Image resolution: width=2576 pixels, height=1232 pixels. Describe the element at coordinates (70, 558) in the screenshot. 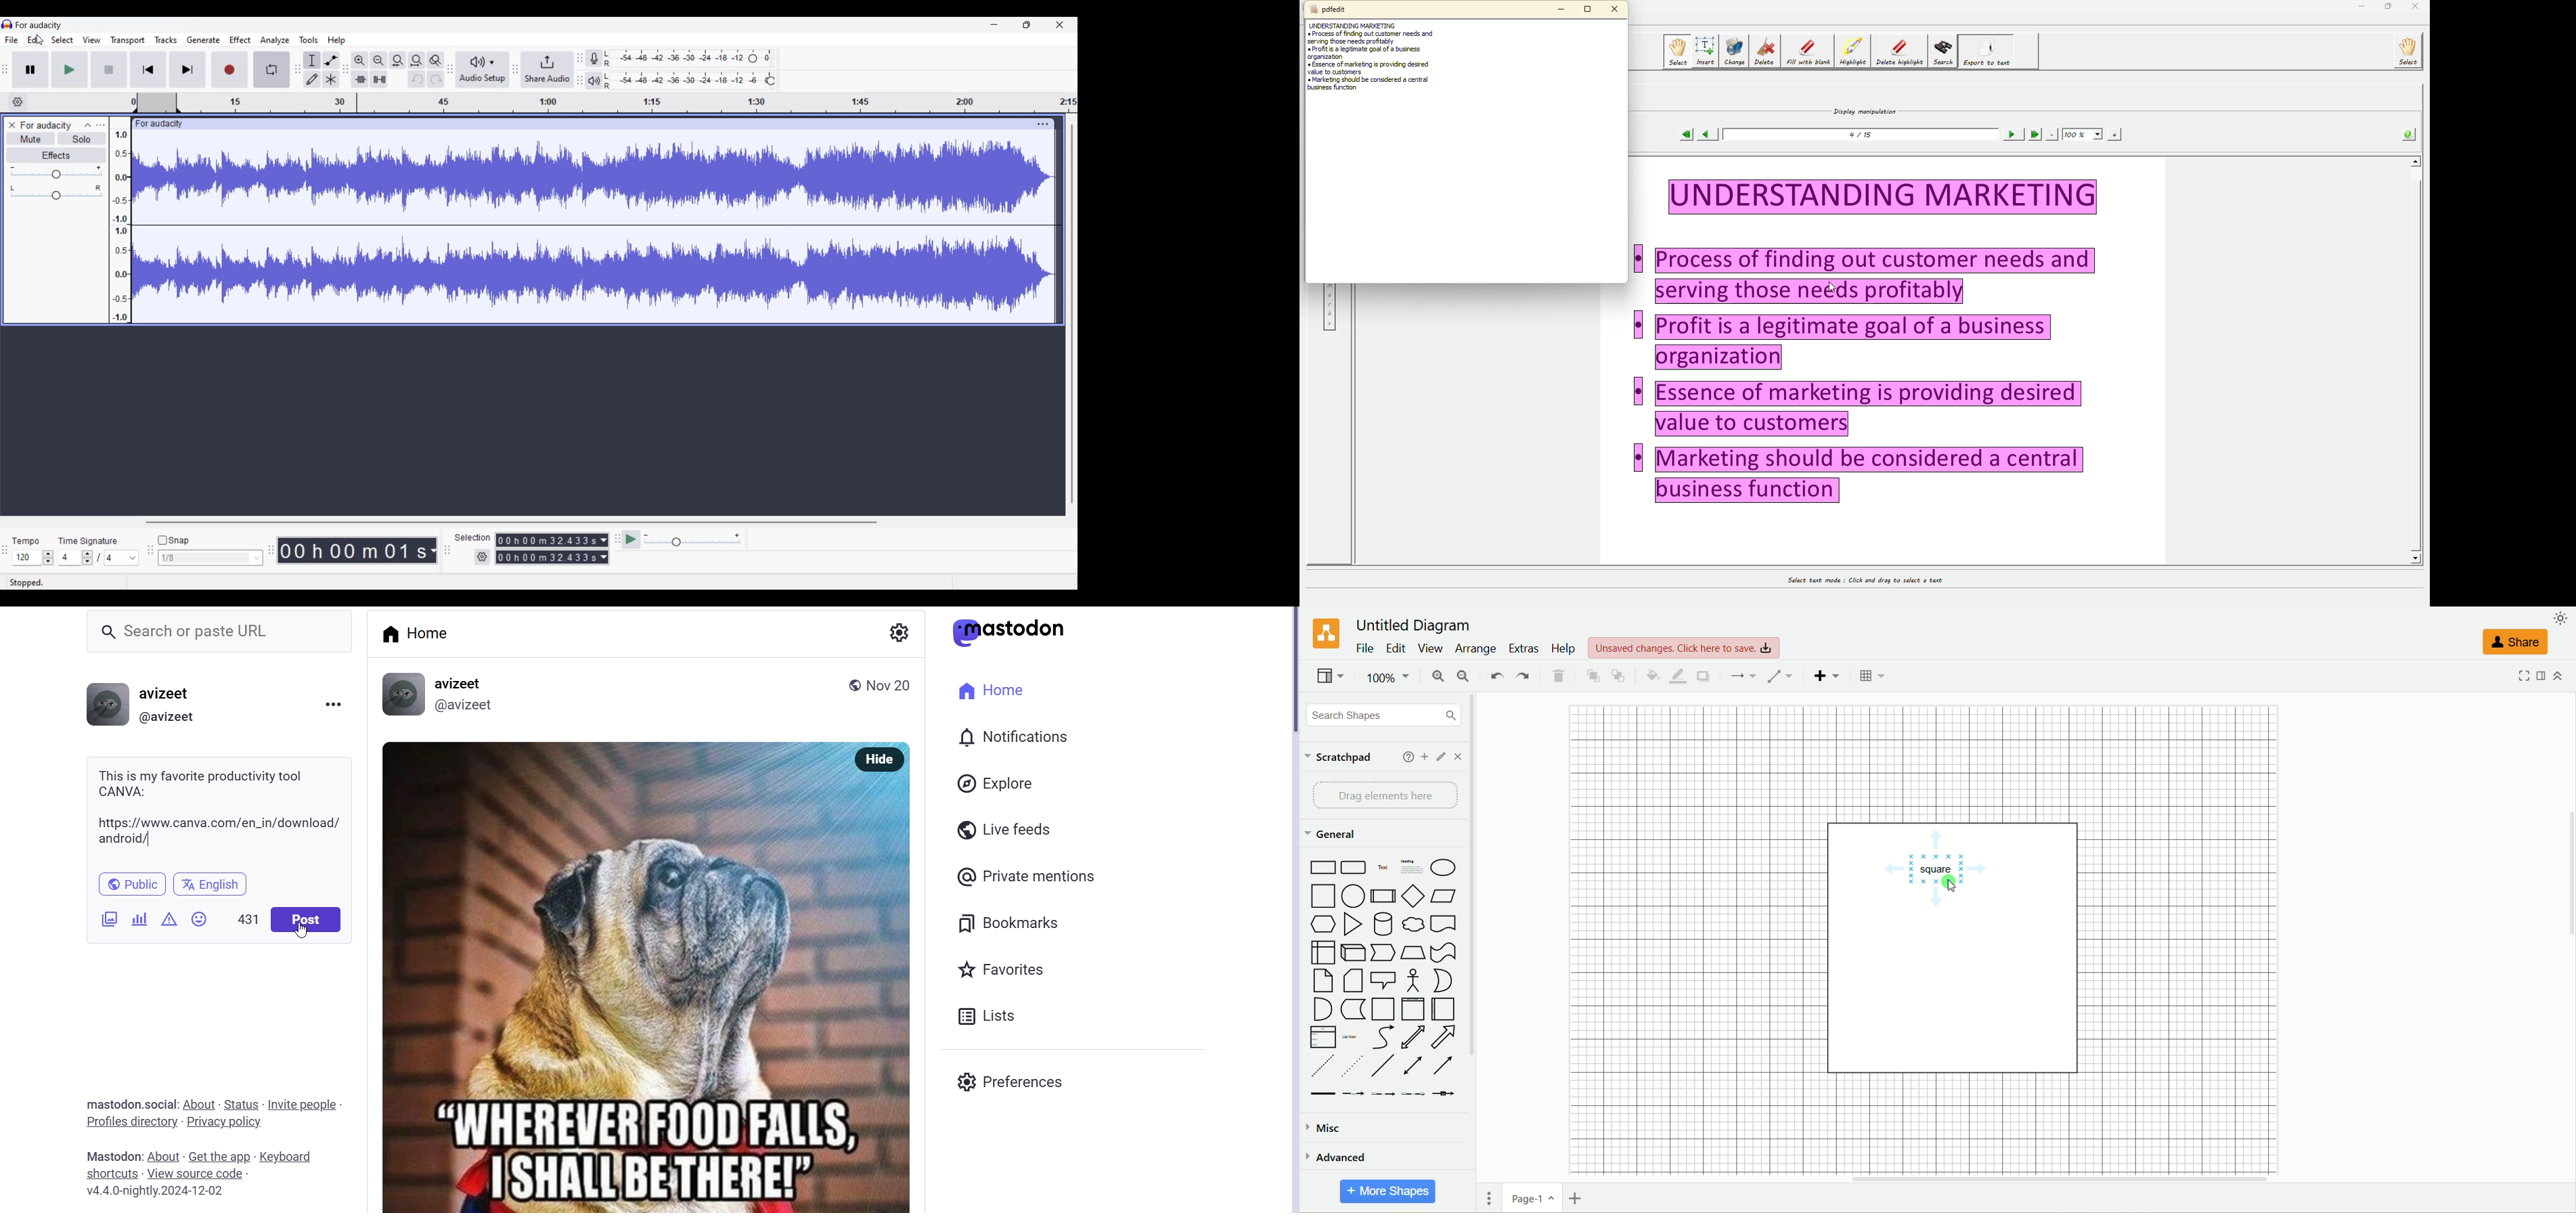

I see `Input time signature` at that location.